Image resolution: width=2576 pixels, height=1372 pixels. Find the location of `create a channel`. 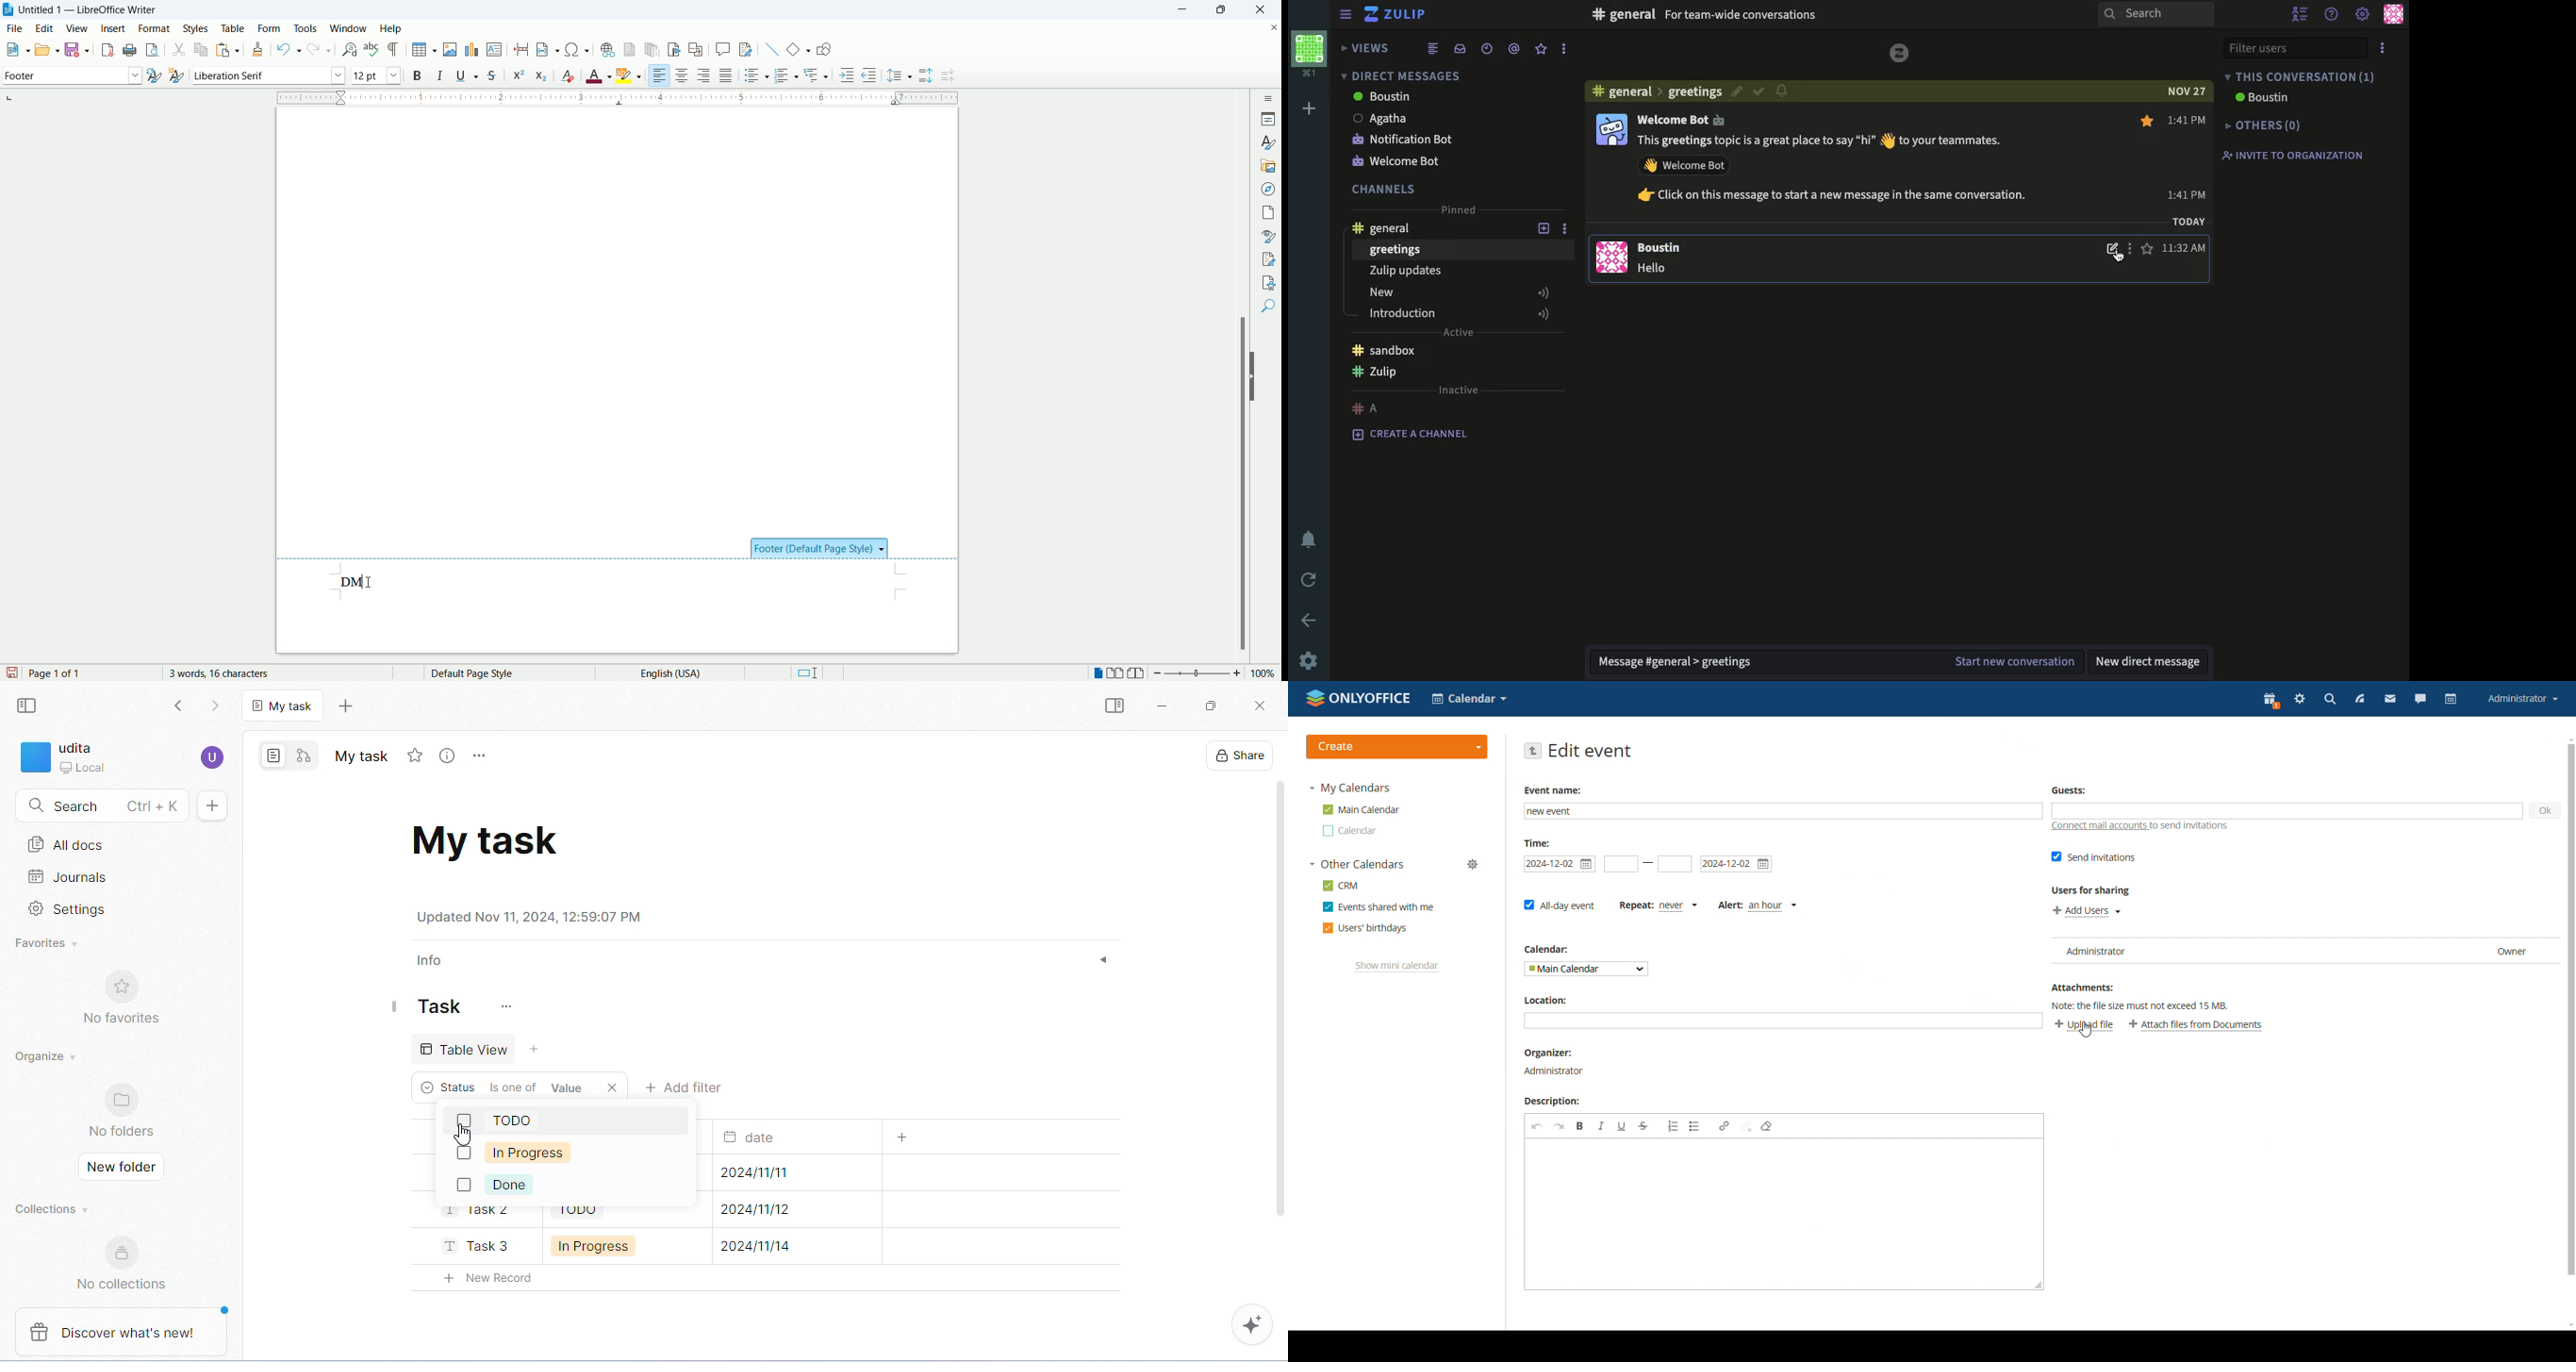

create a channel is located at coordinates (1416, 435).